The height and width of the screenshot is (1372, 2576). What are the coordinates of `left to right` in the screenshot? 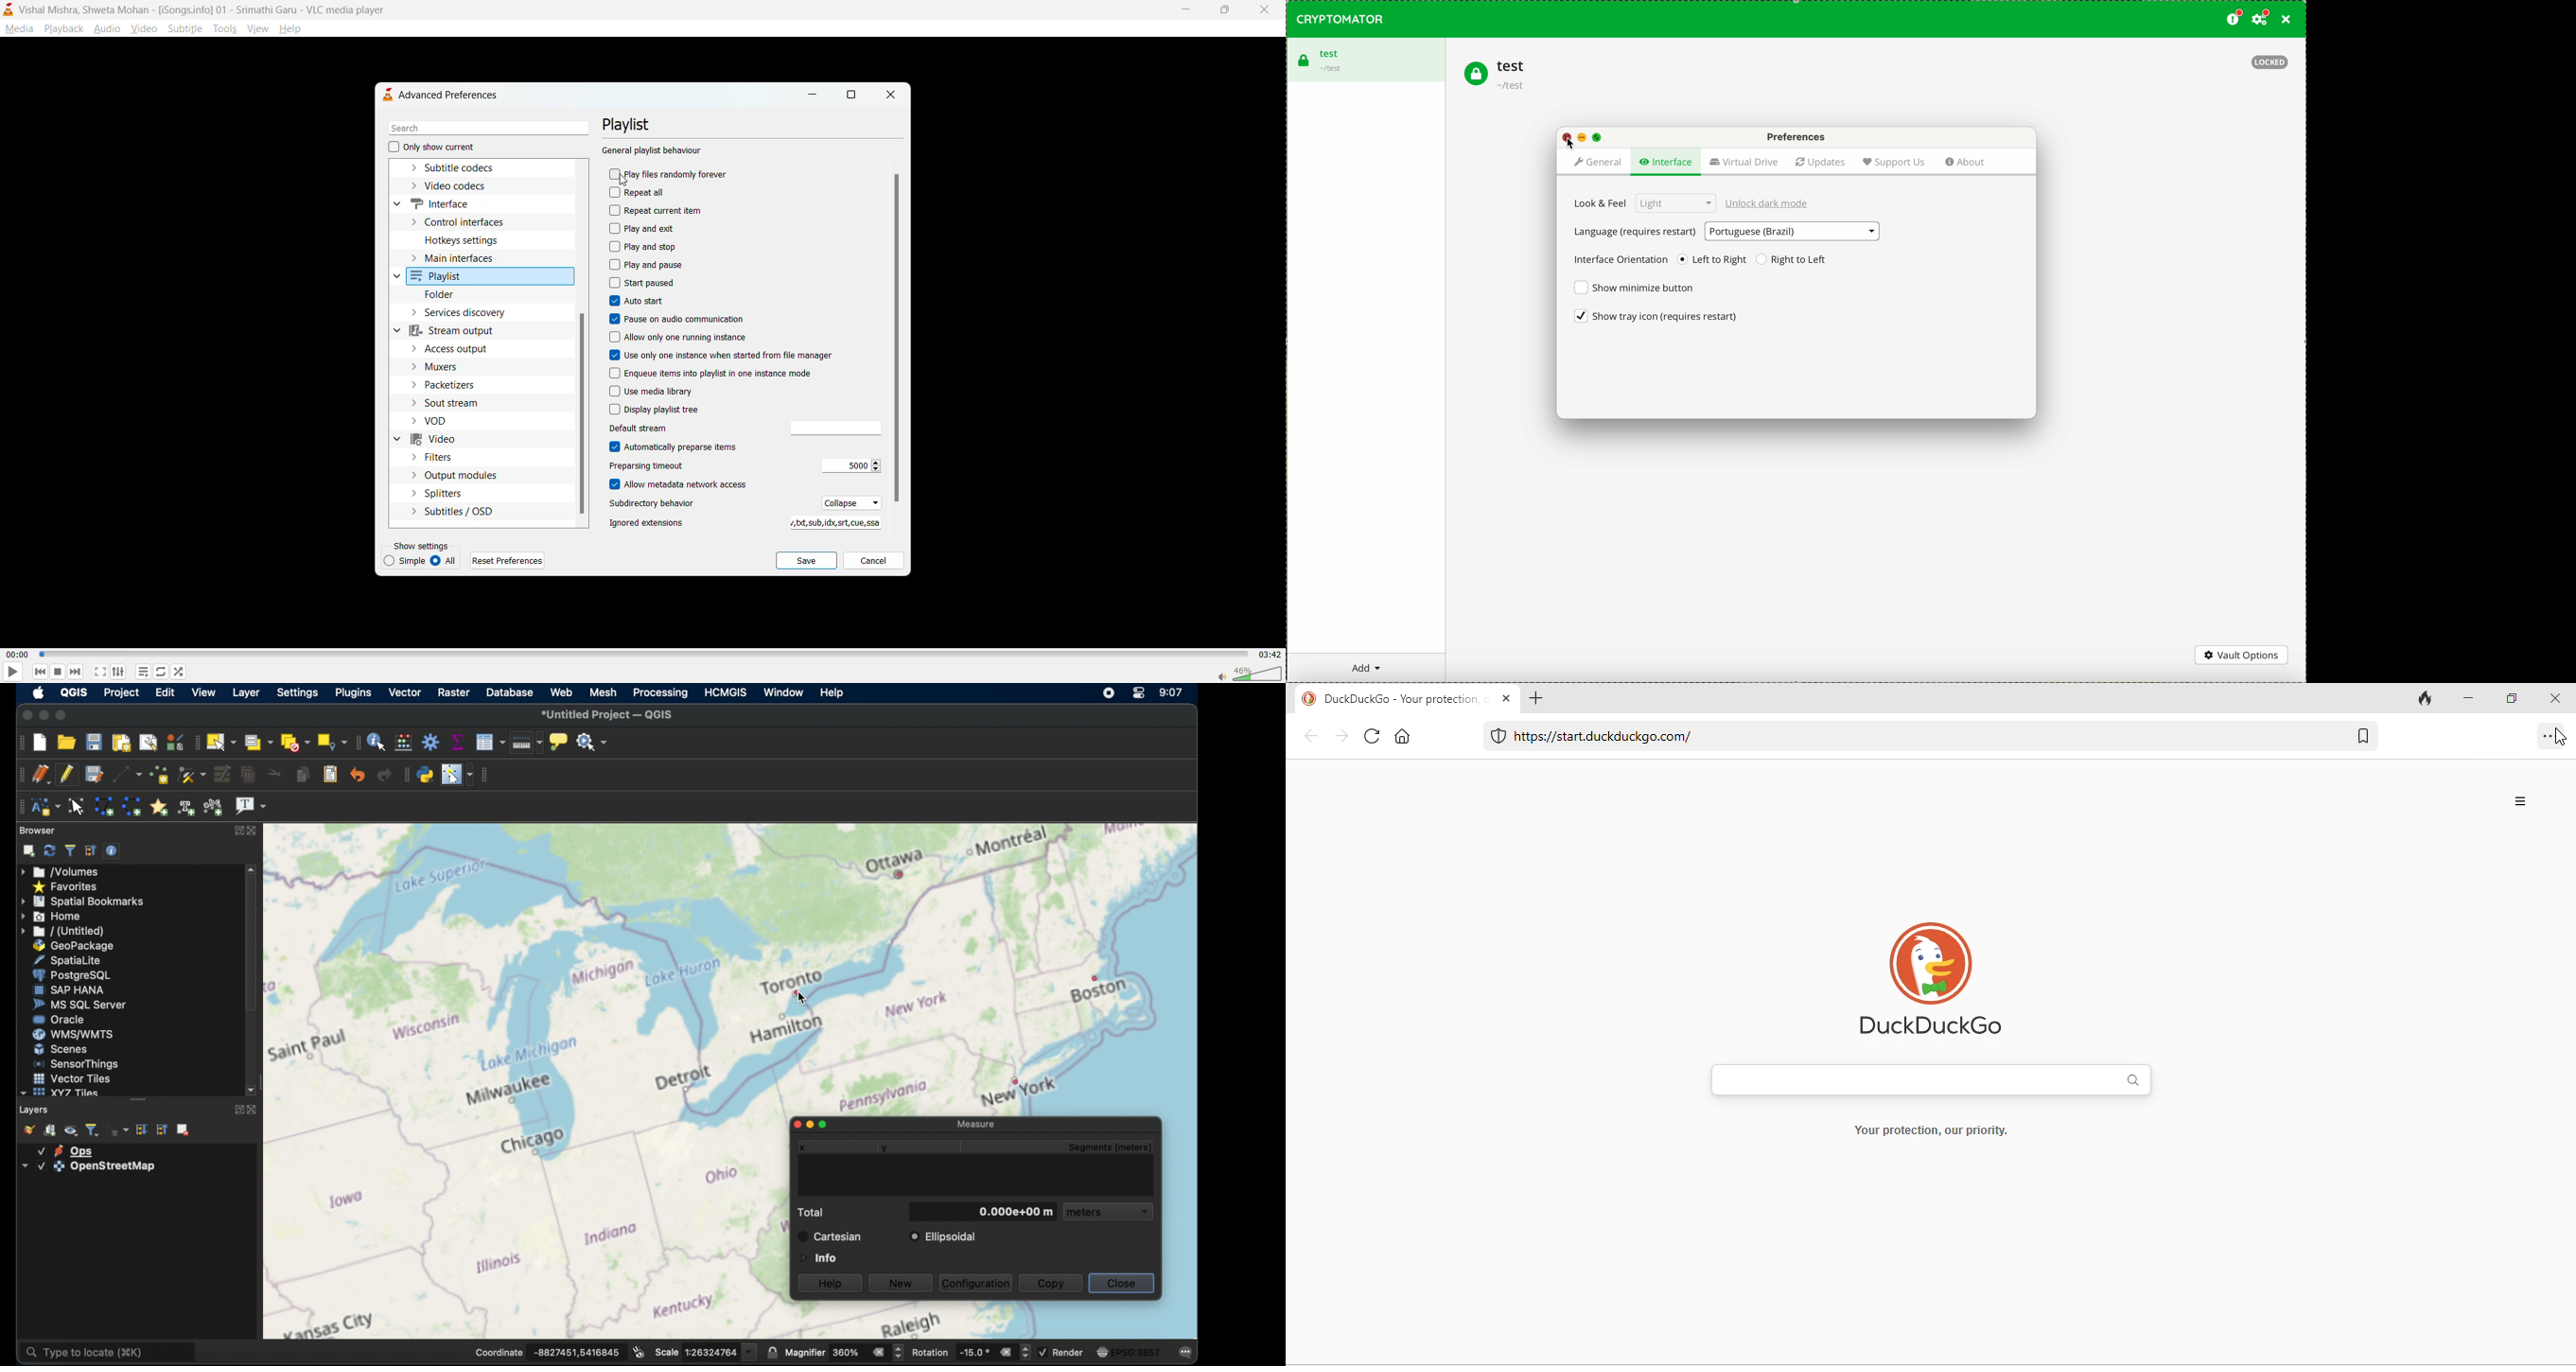 It's located at (1713, 259).